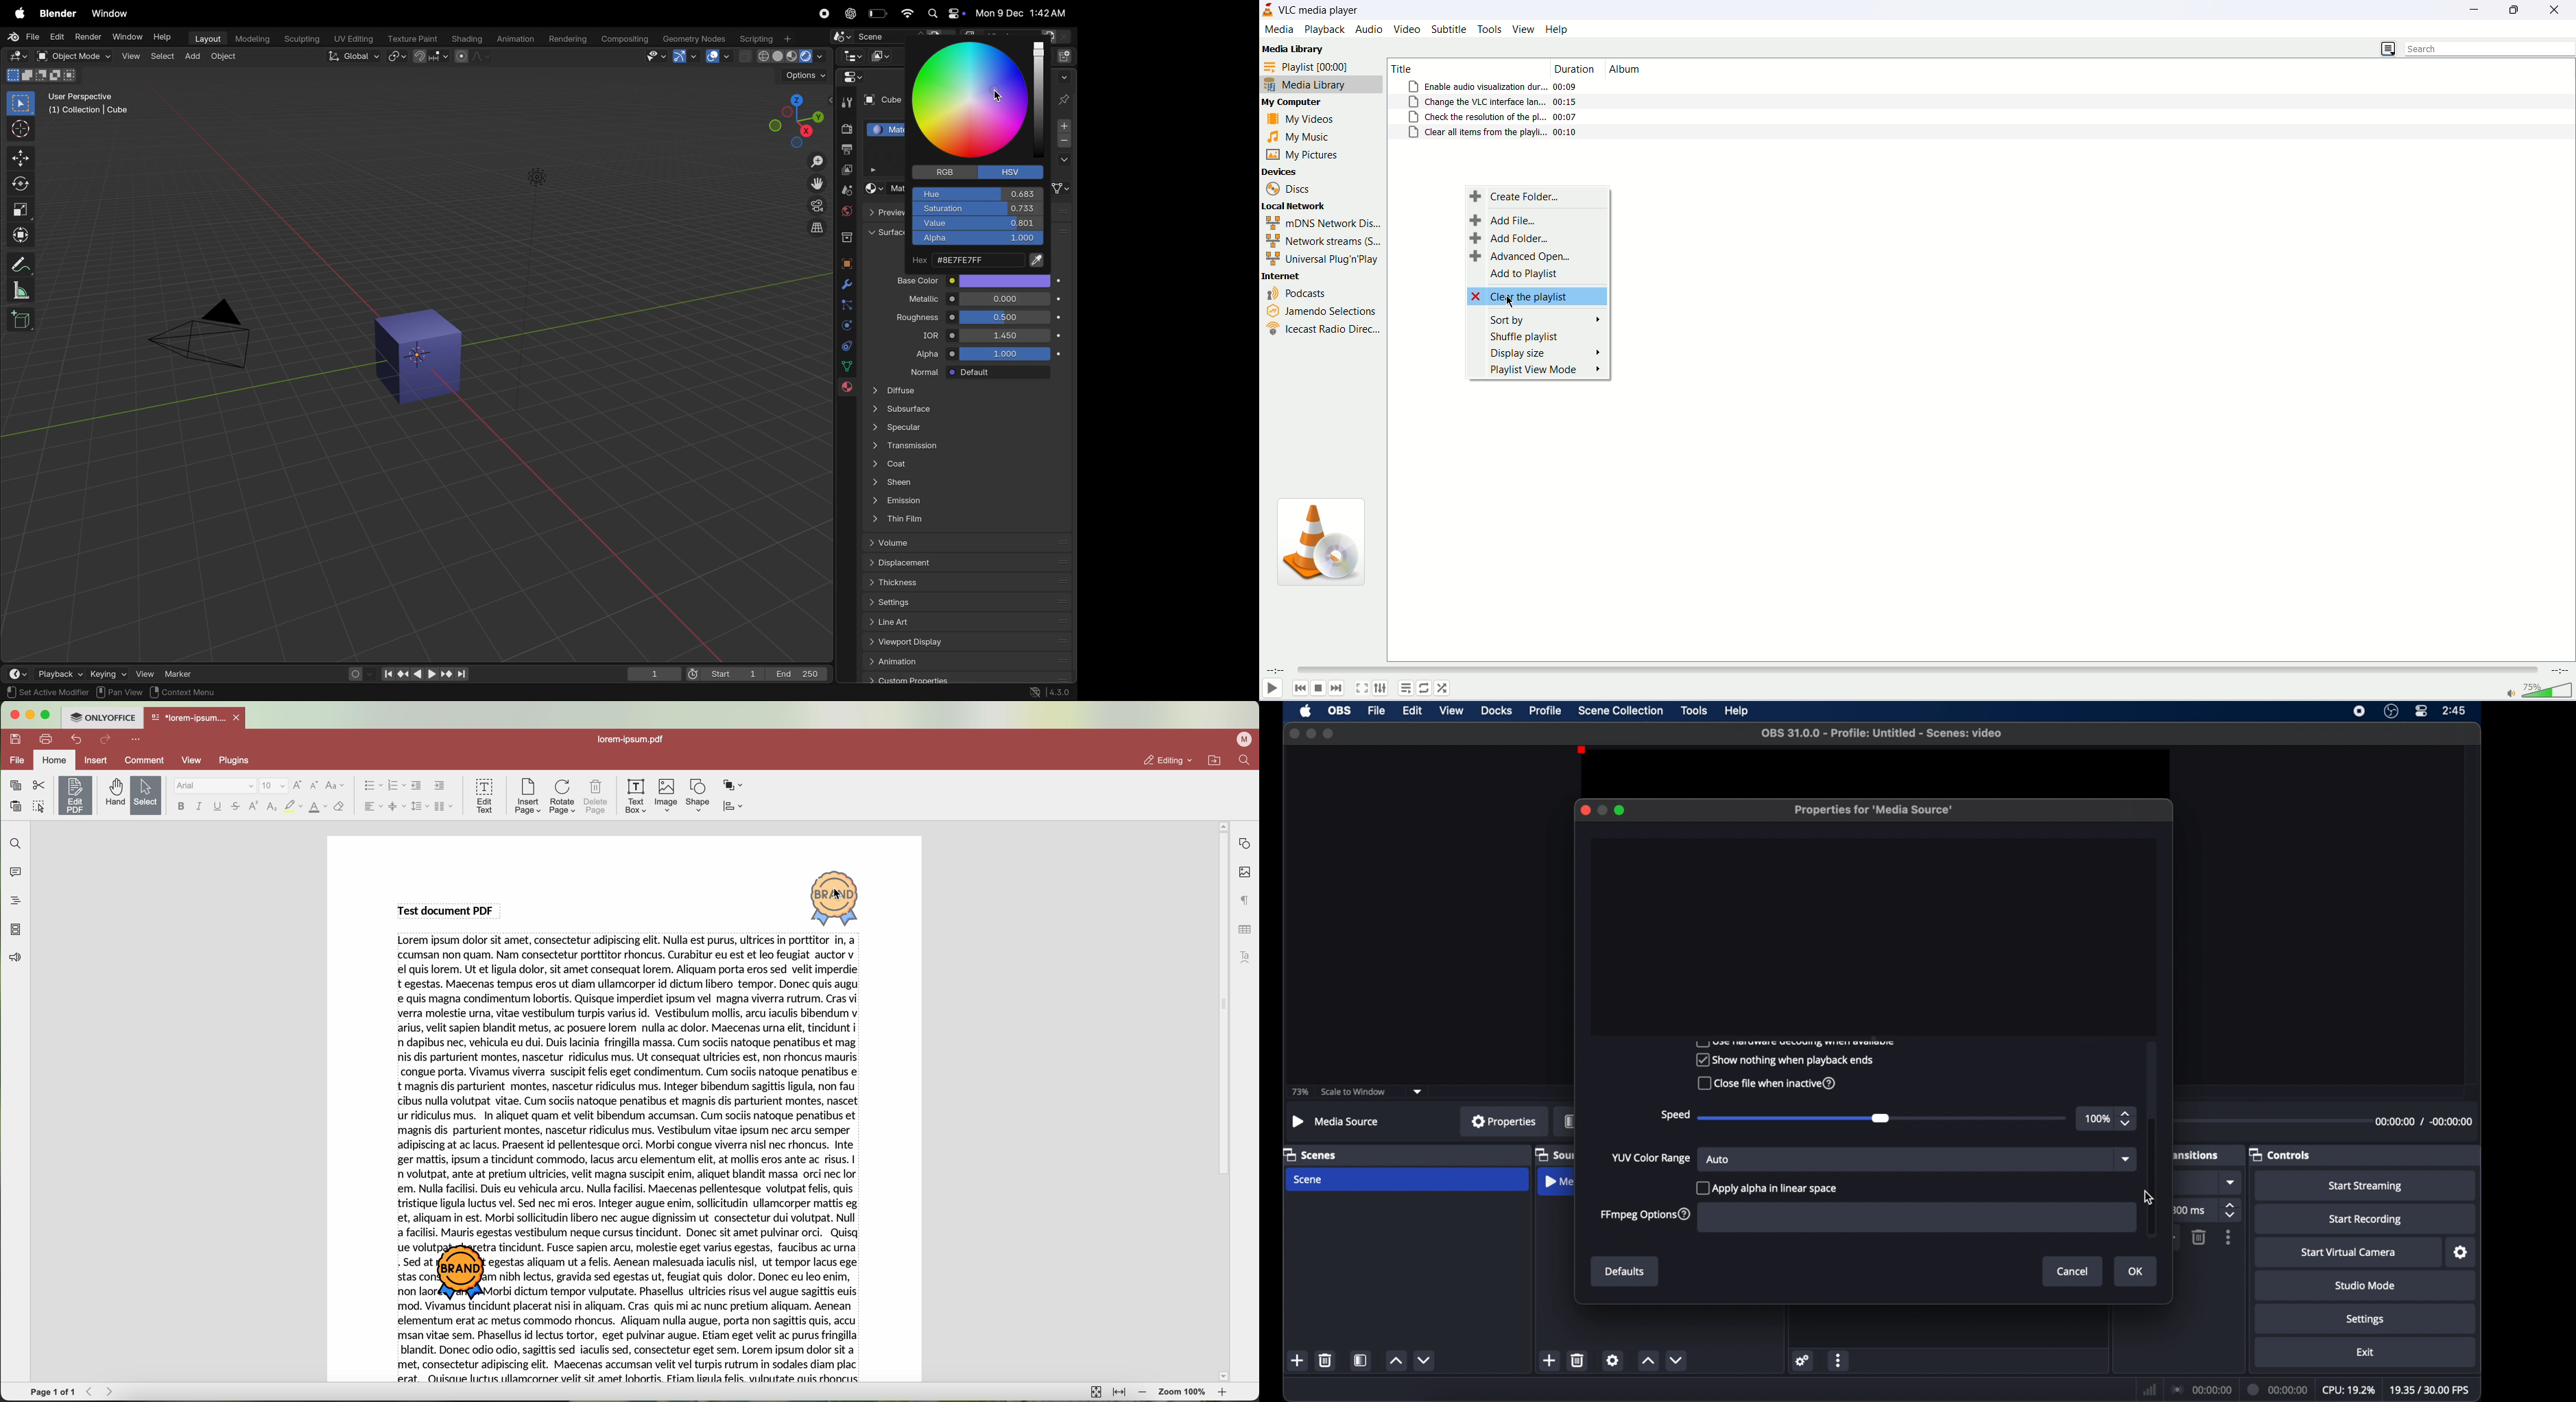  Describe the element at coordinates (977, 209) in the screenshot. I see `Sauration` at that location.